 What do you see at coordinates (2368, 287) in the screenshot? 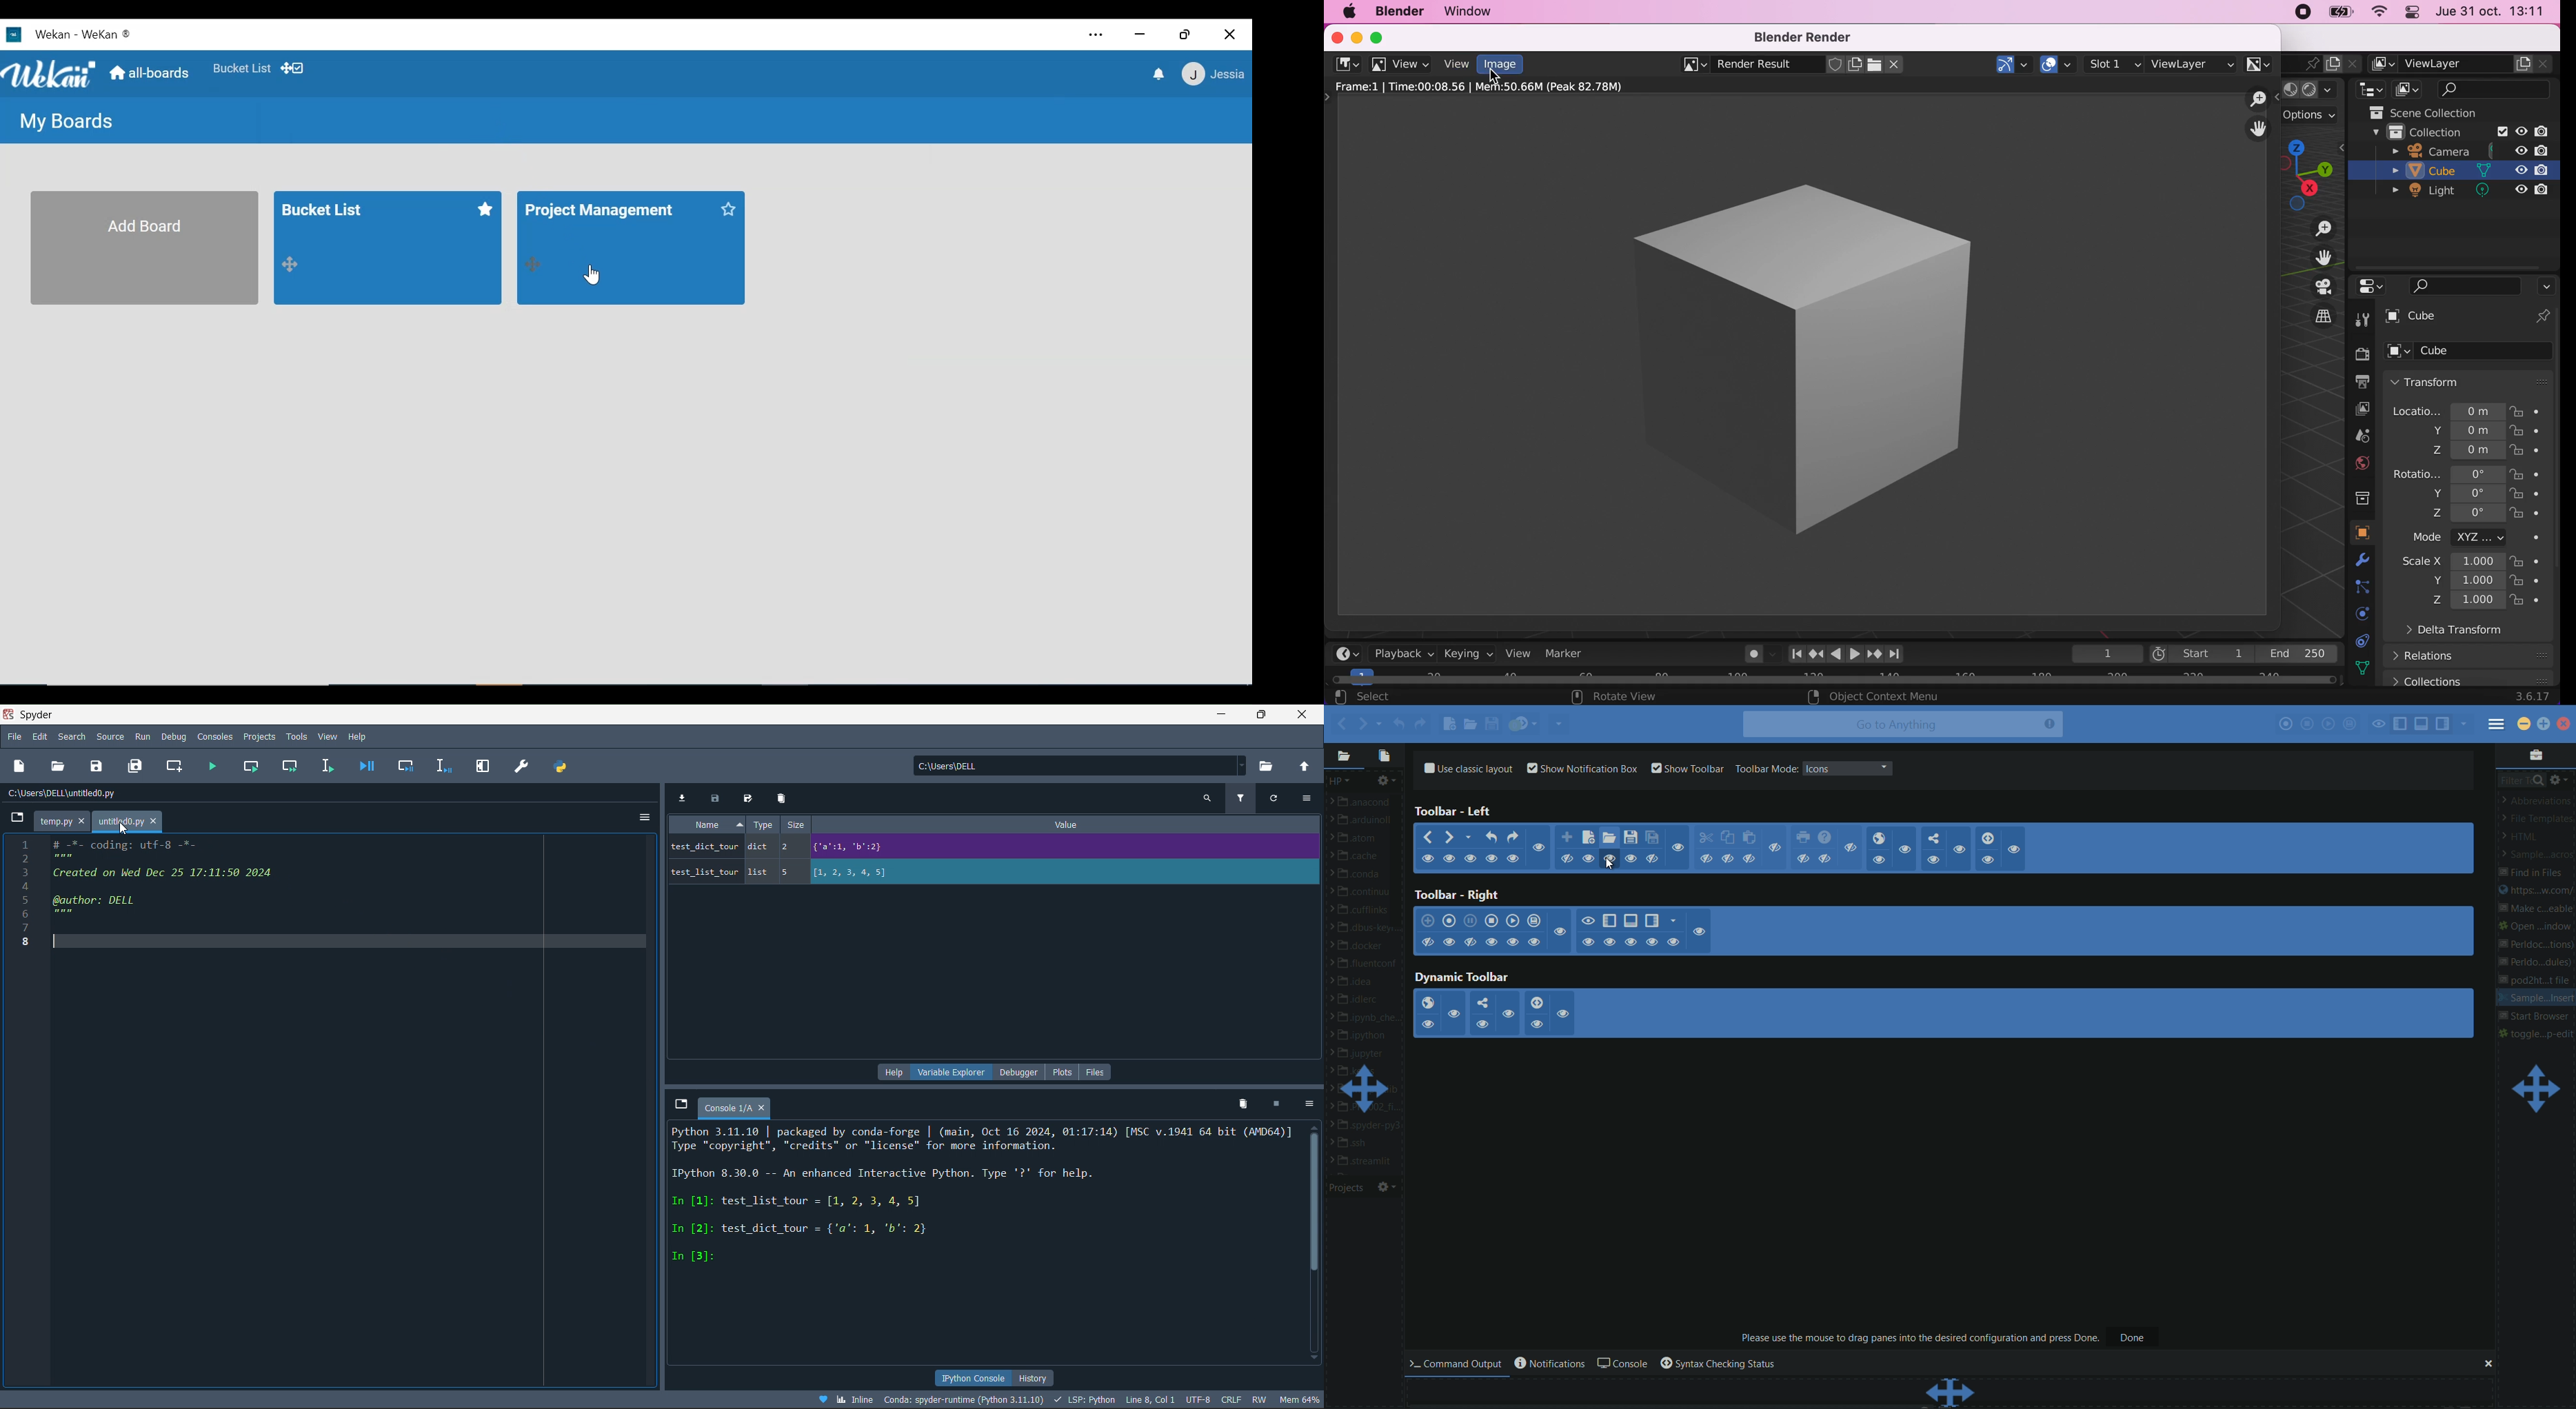
I see `editor type` at bounding box center [2368, 287].